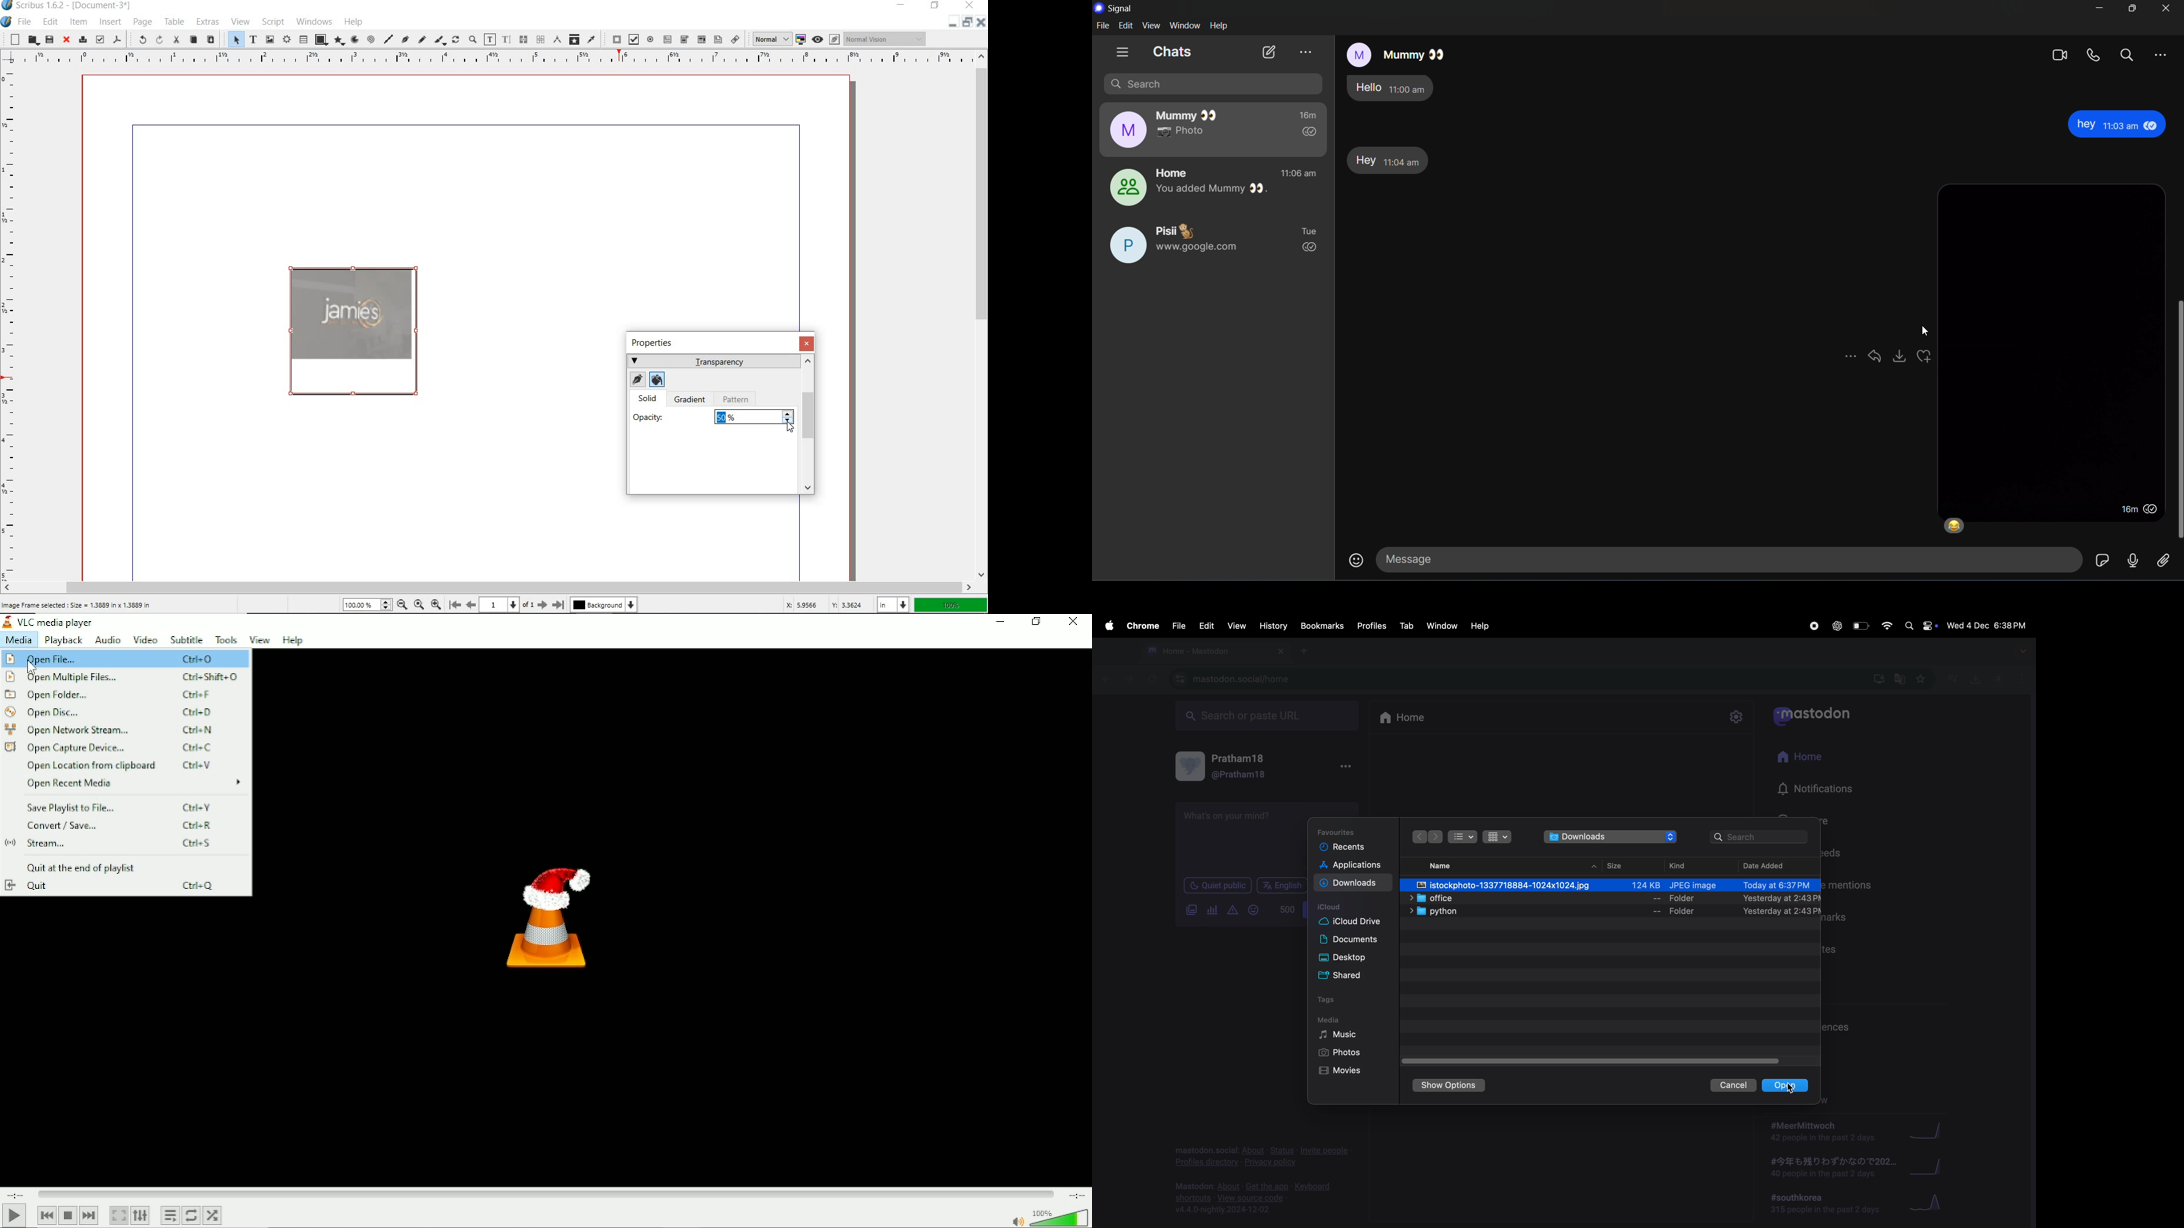 The image size is (2184, 1232). I want to click on edit contents of frame, so click(489, 39).